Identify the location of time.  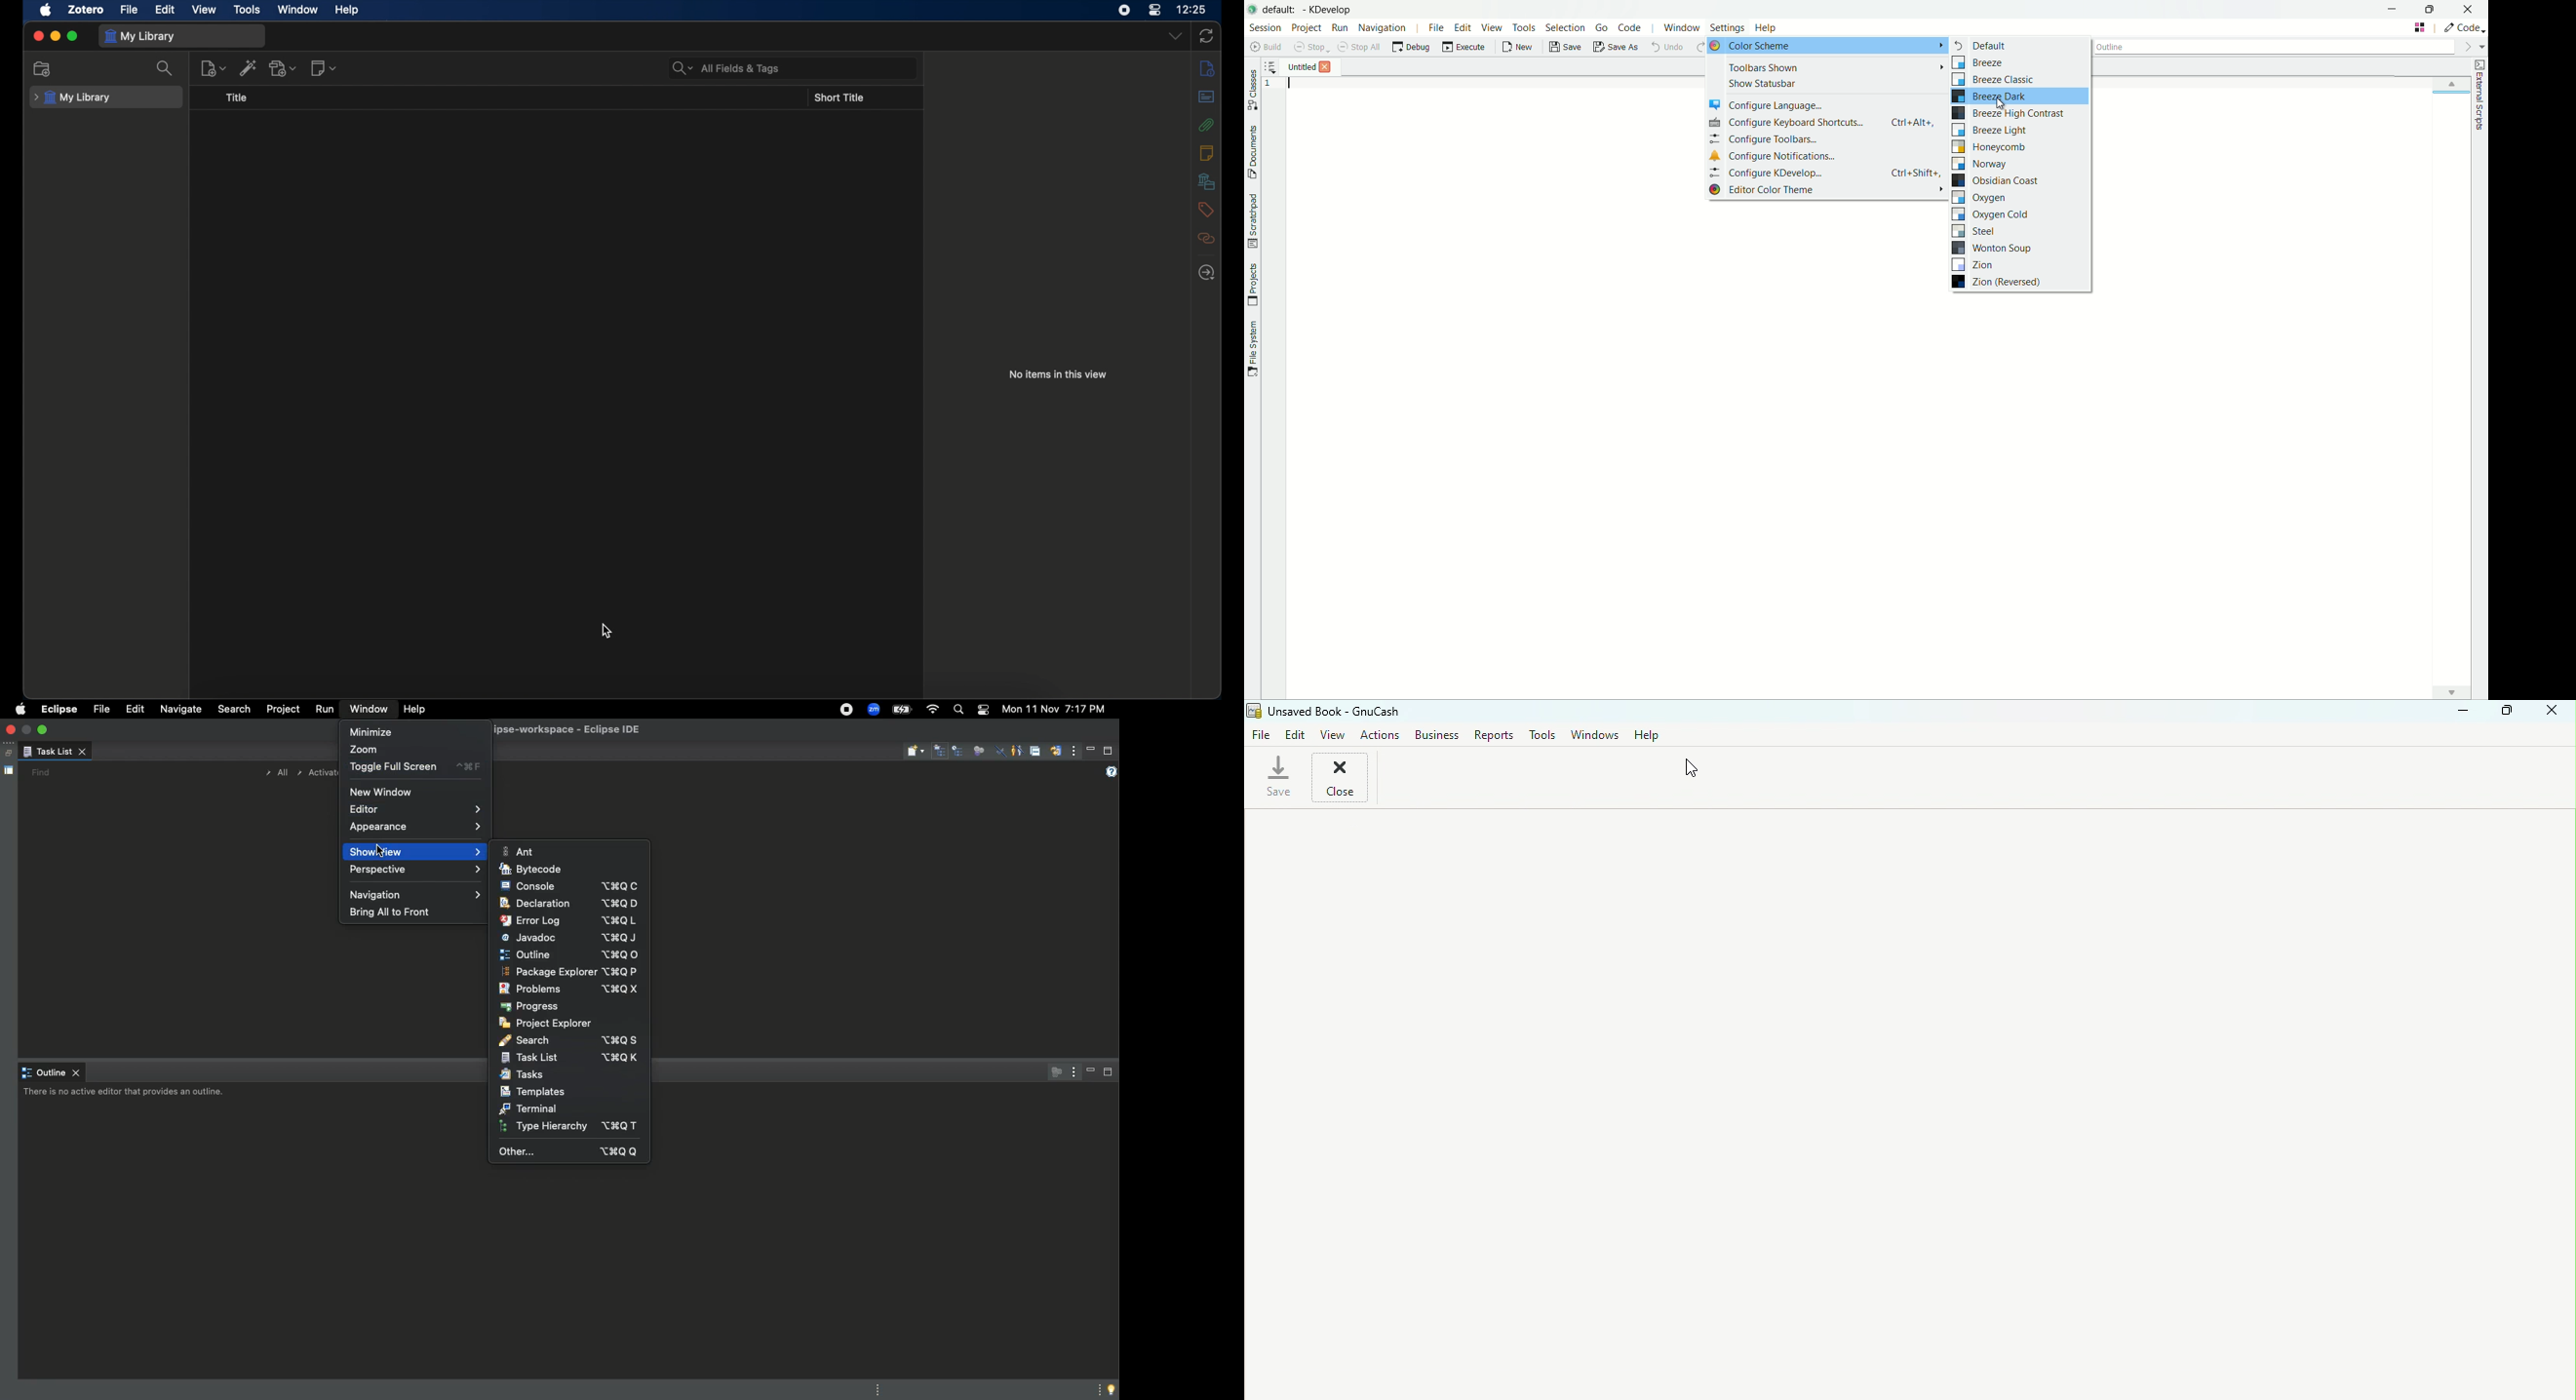
(1193, 10).